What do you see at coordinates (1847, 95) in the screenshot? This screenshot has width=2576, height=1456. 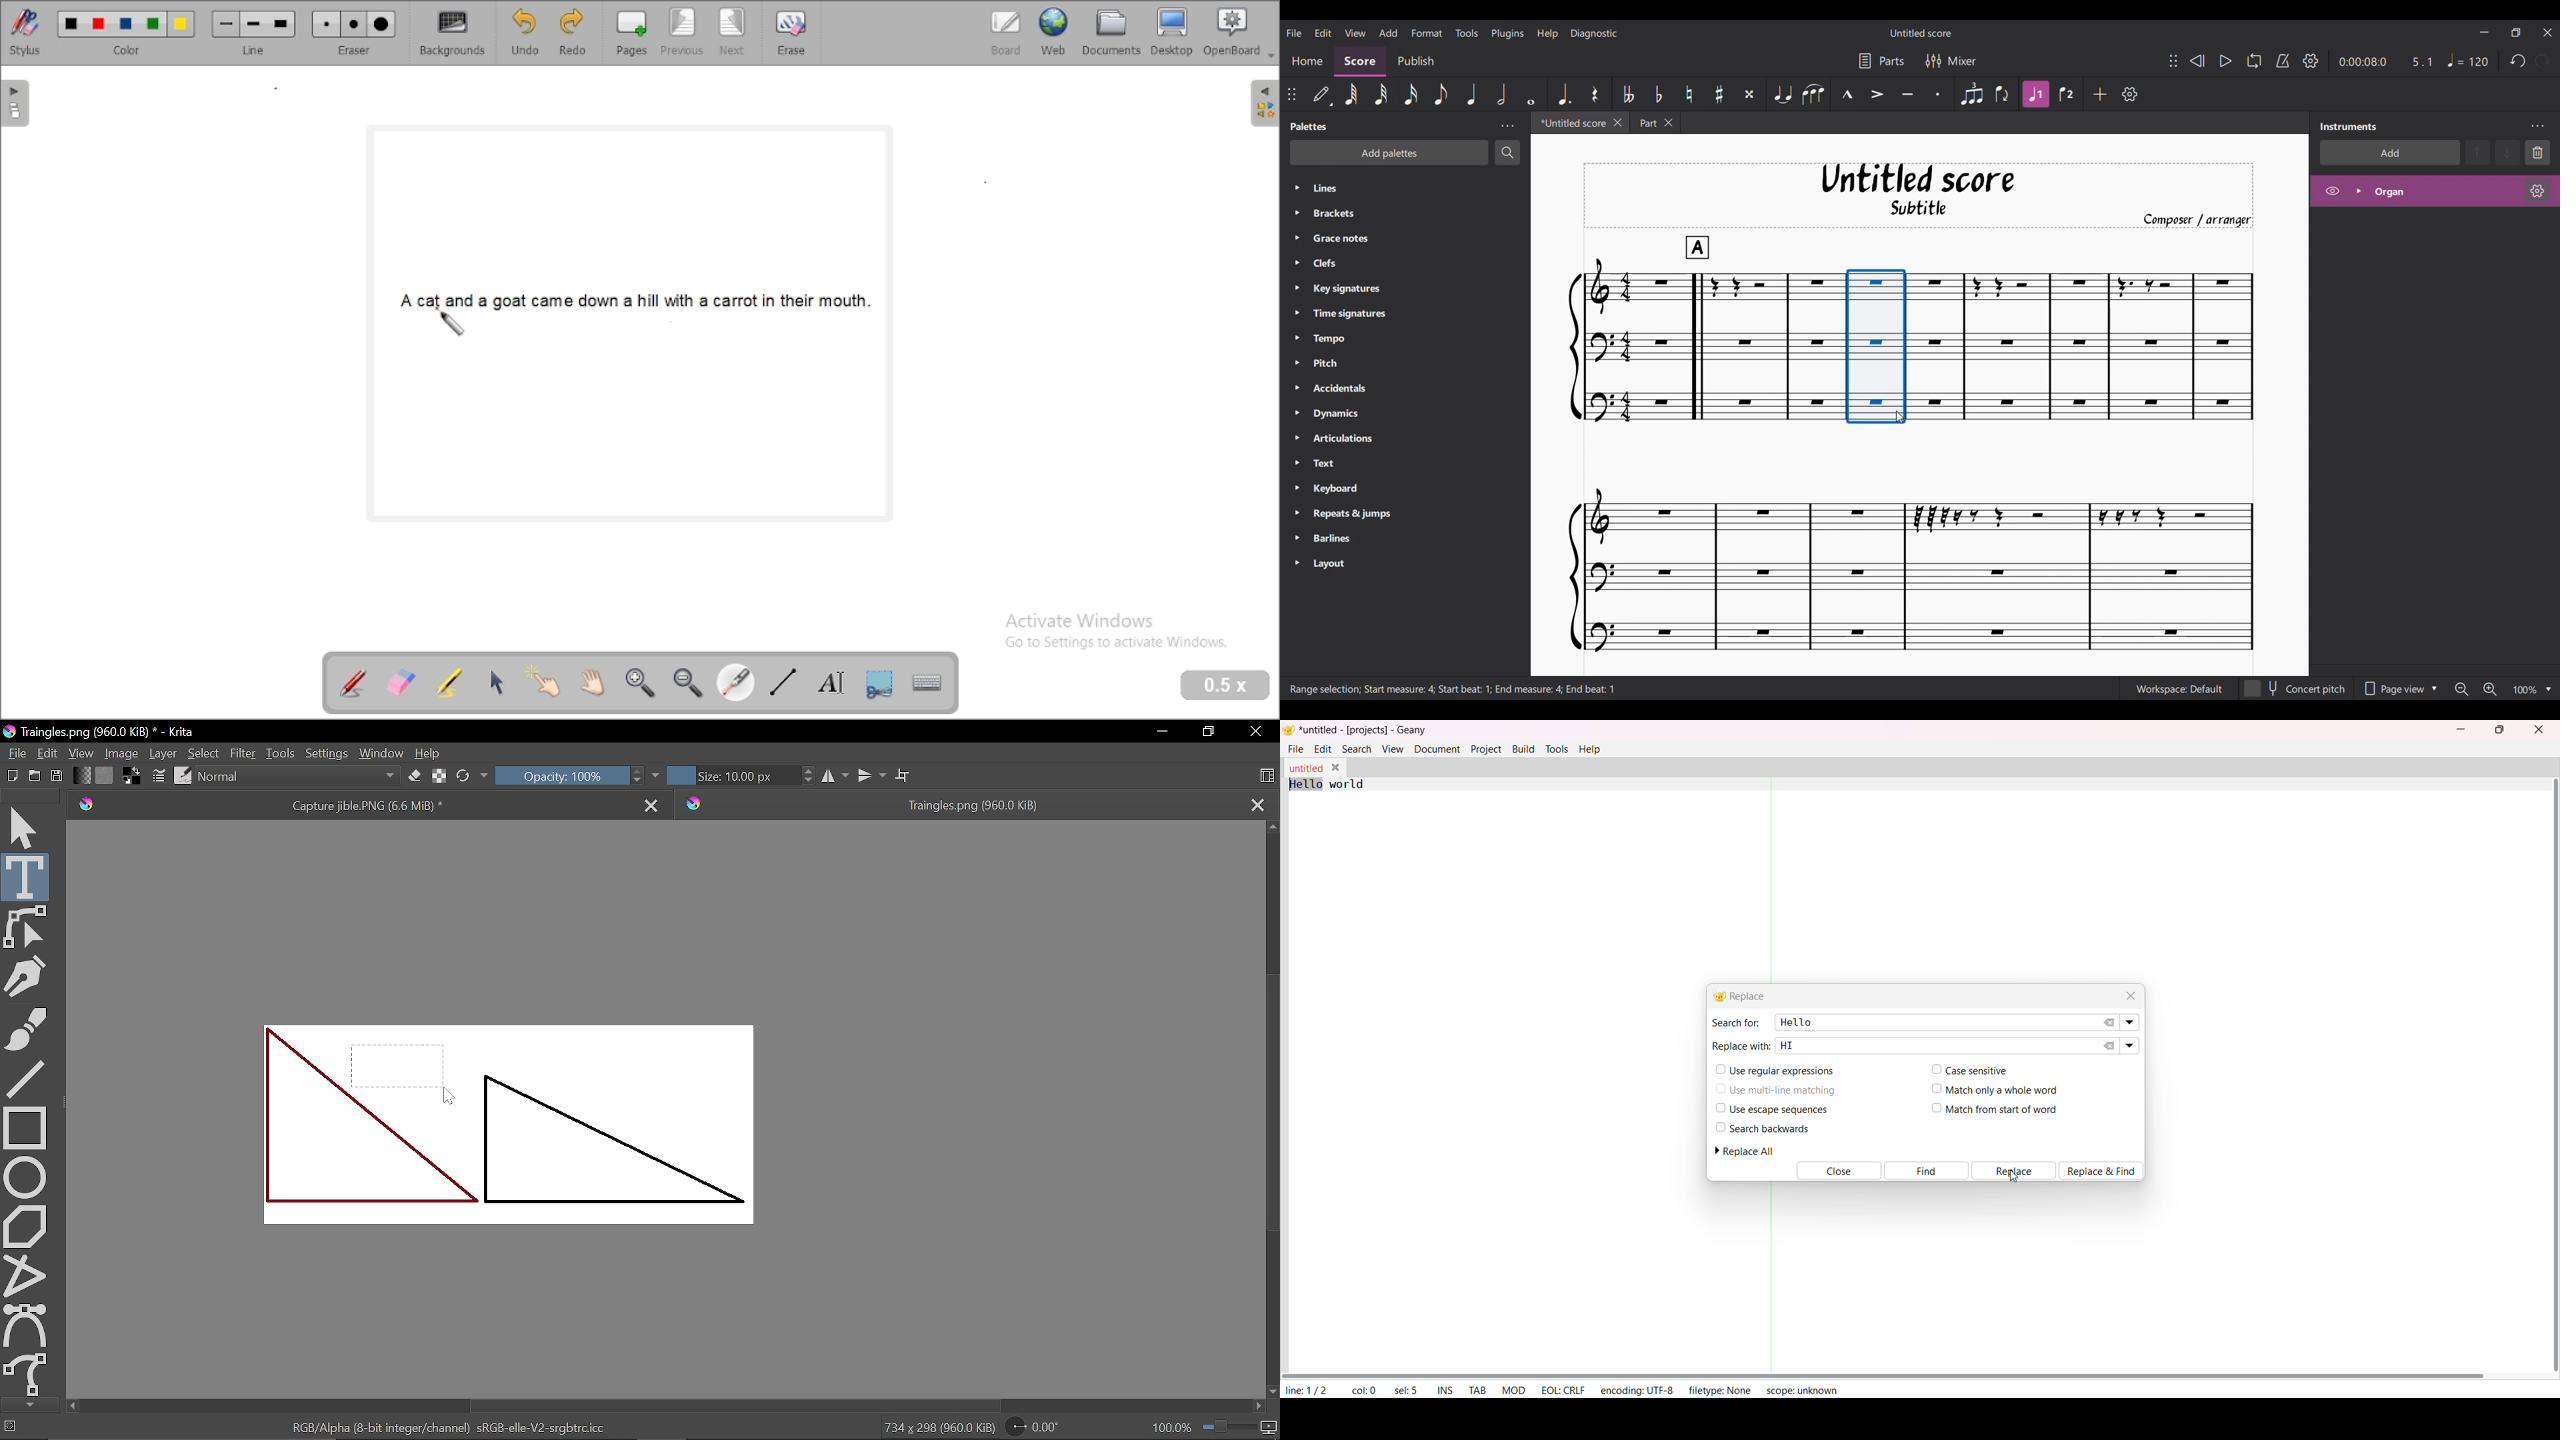 I see `Marcato` at bounding box center [1847, 95].